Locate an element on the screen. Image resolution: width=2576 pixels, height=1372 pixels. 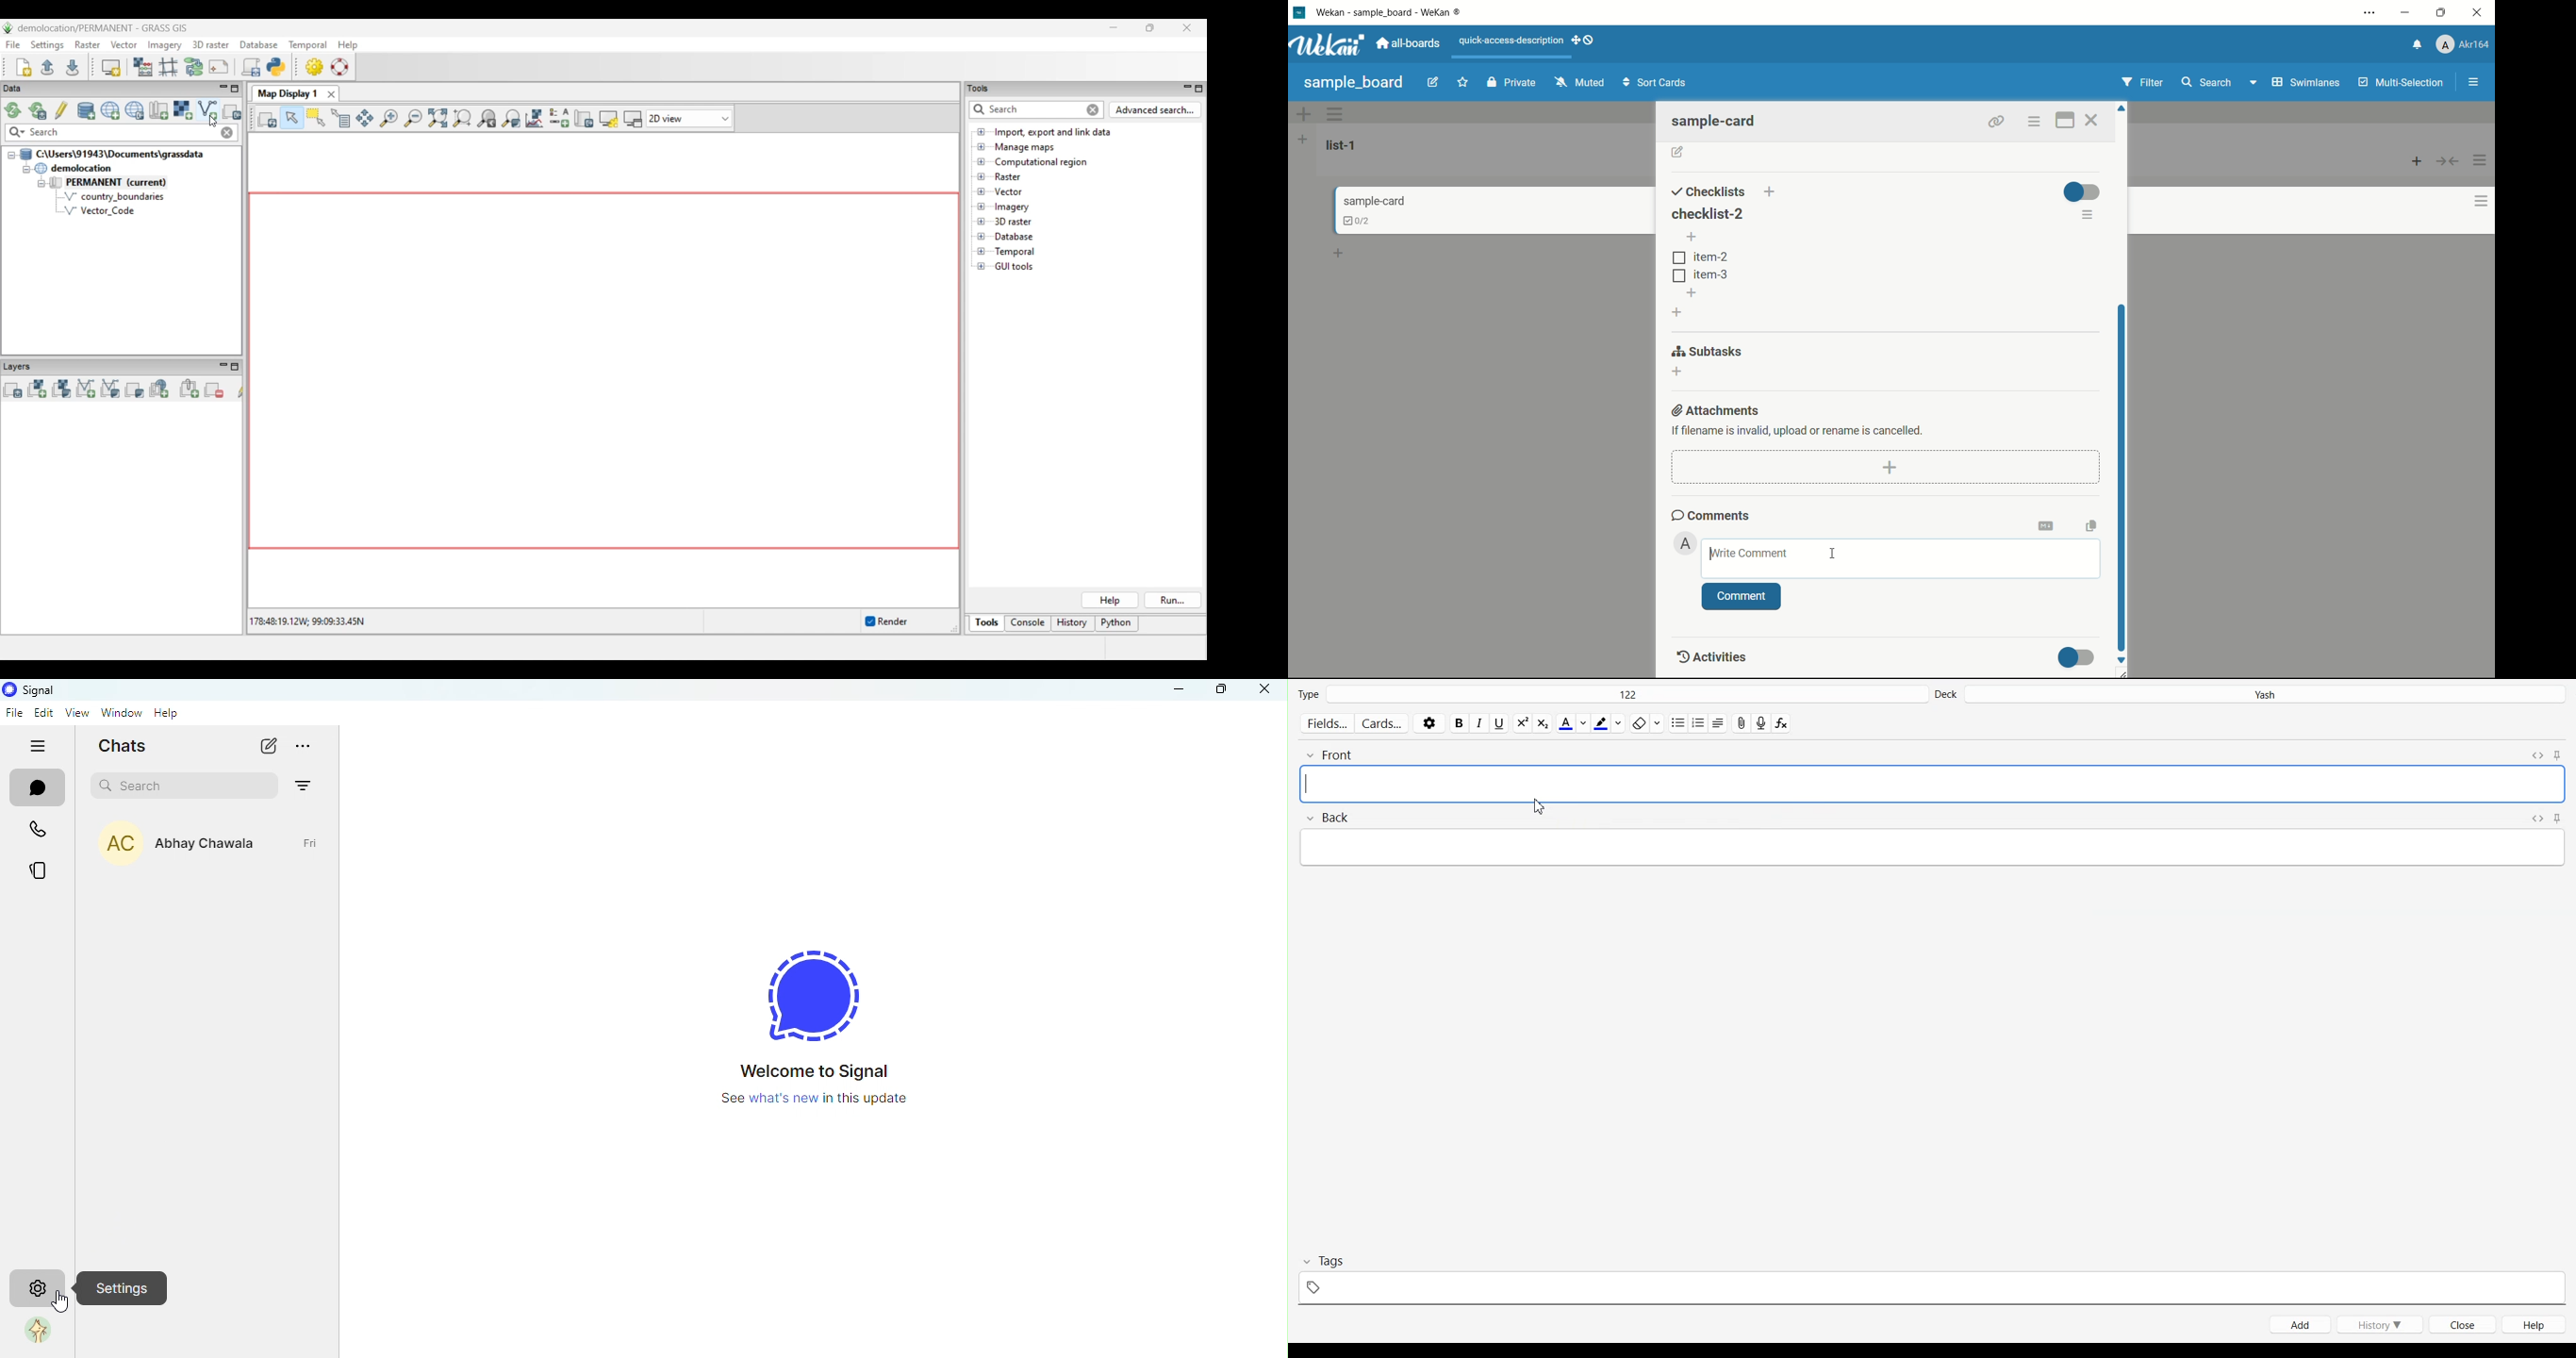
chats is located at coordinates (130, 749).